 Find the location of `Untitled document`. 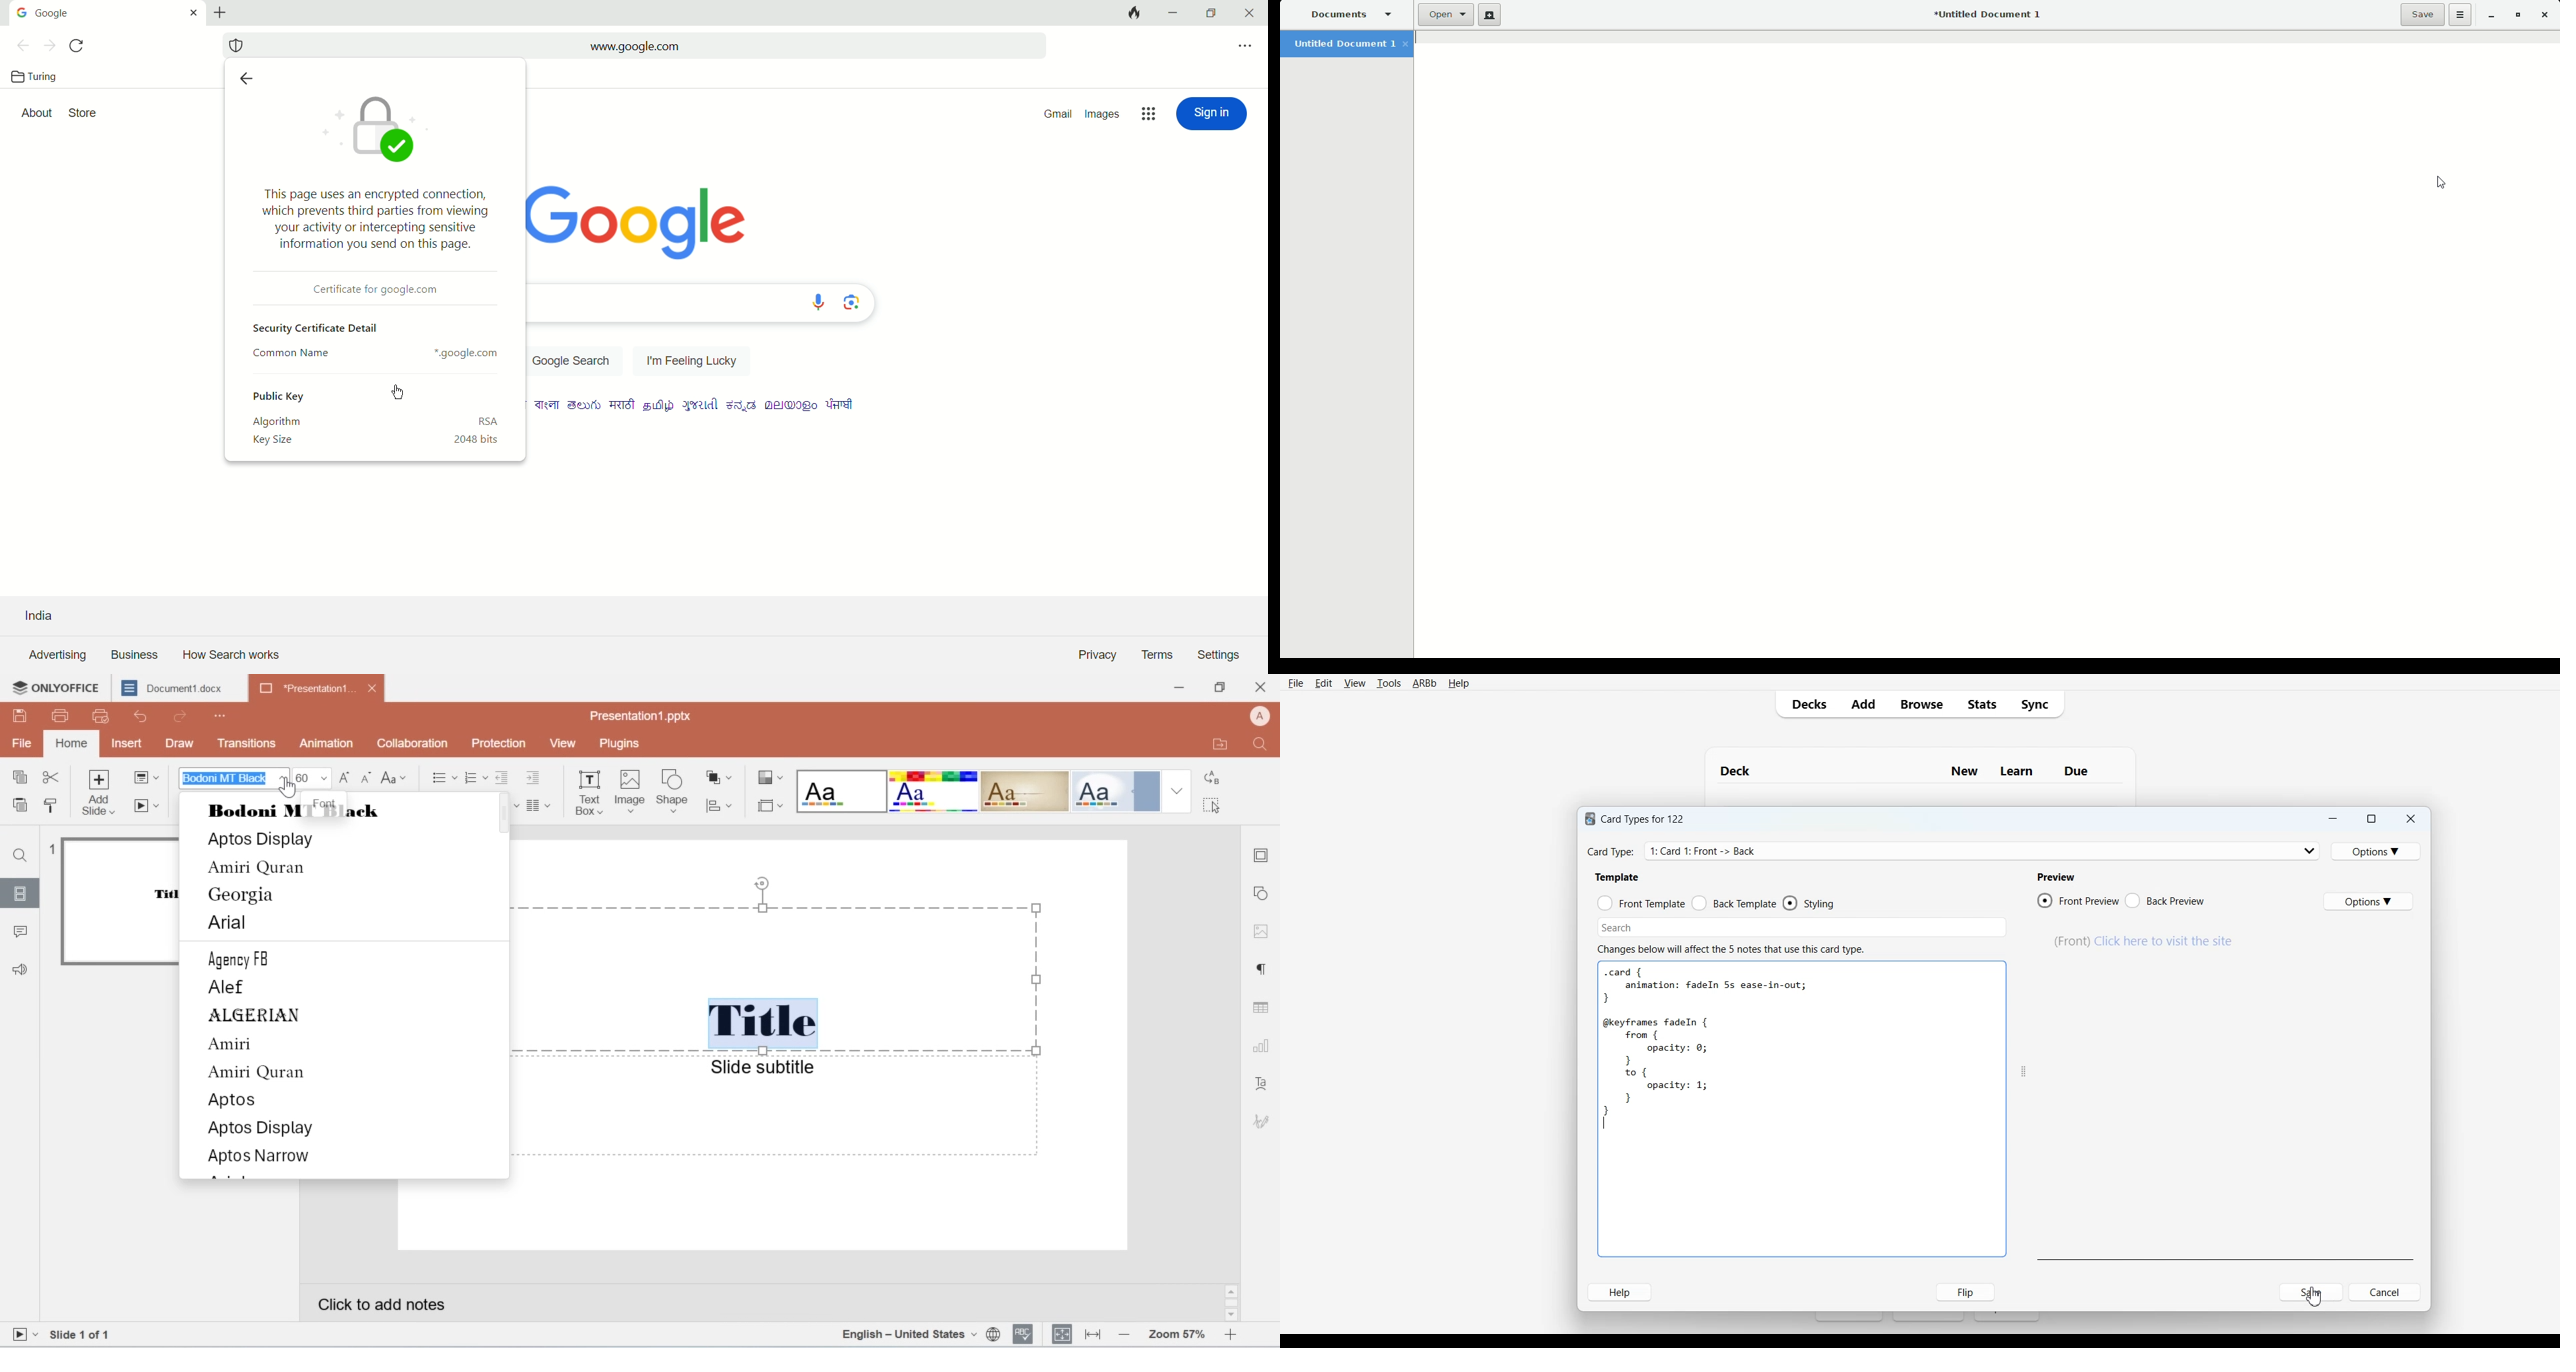

Untitled document is located at coordinates (1987, 15).